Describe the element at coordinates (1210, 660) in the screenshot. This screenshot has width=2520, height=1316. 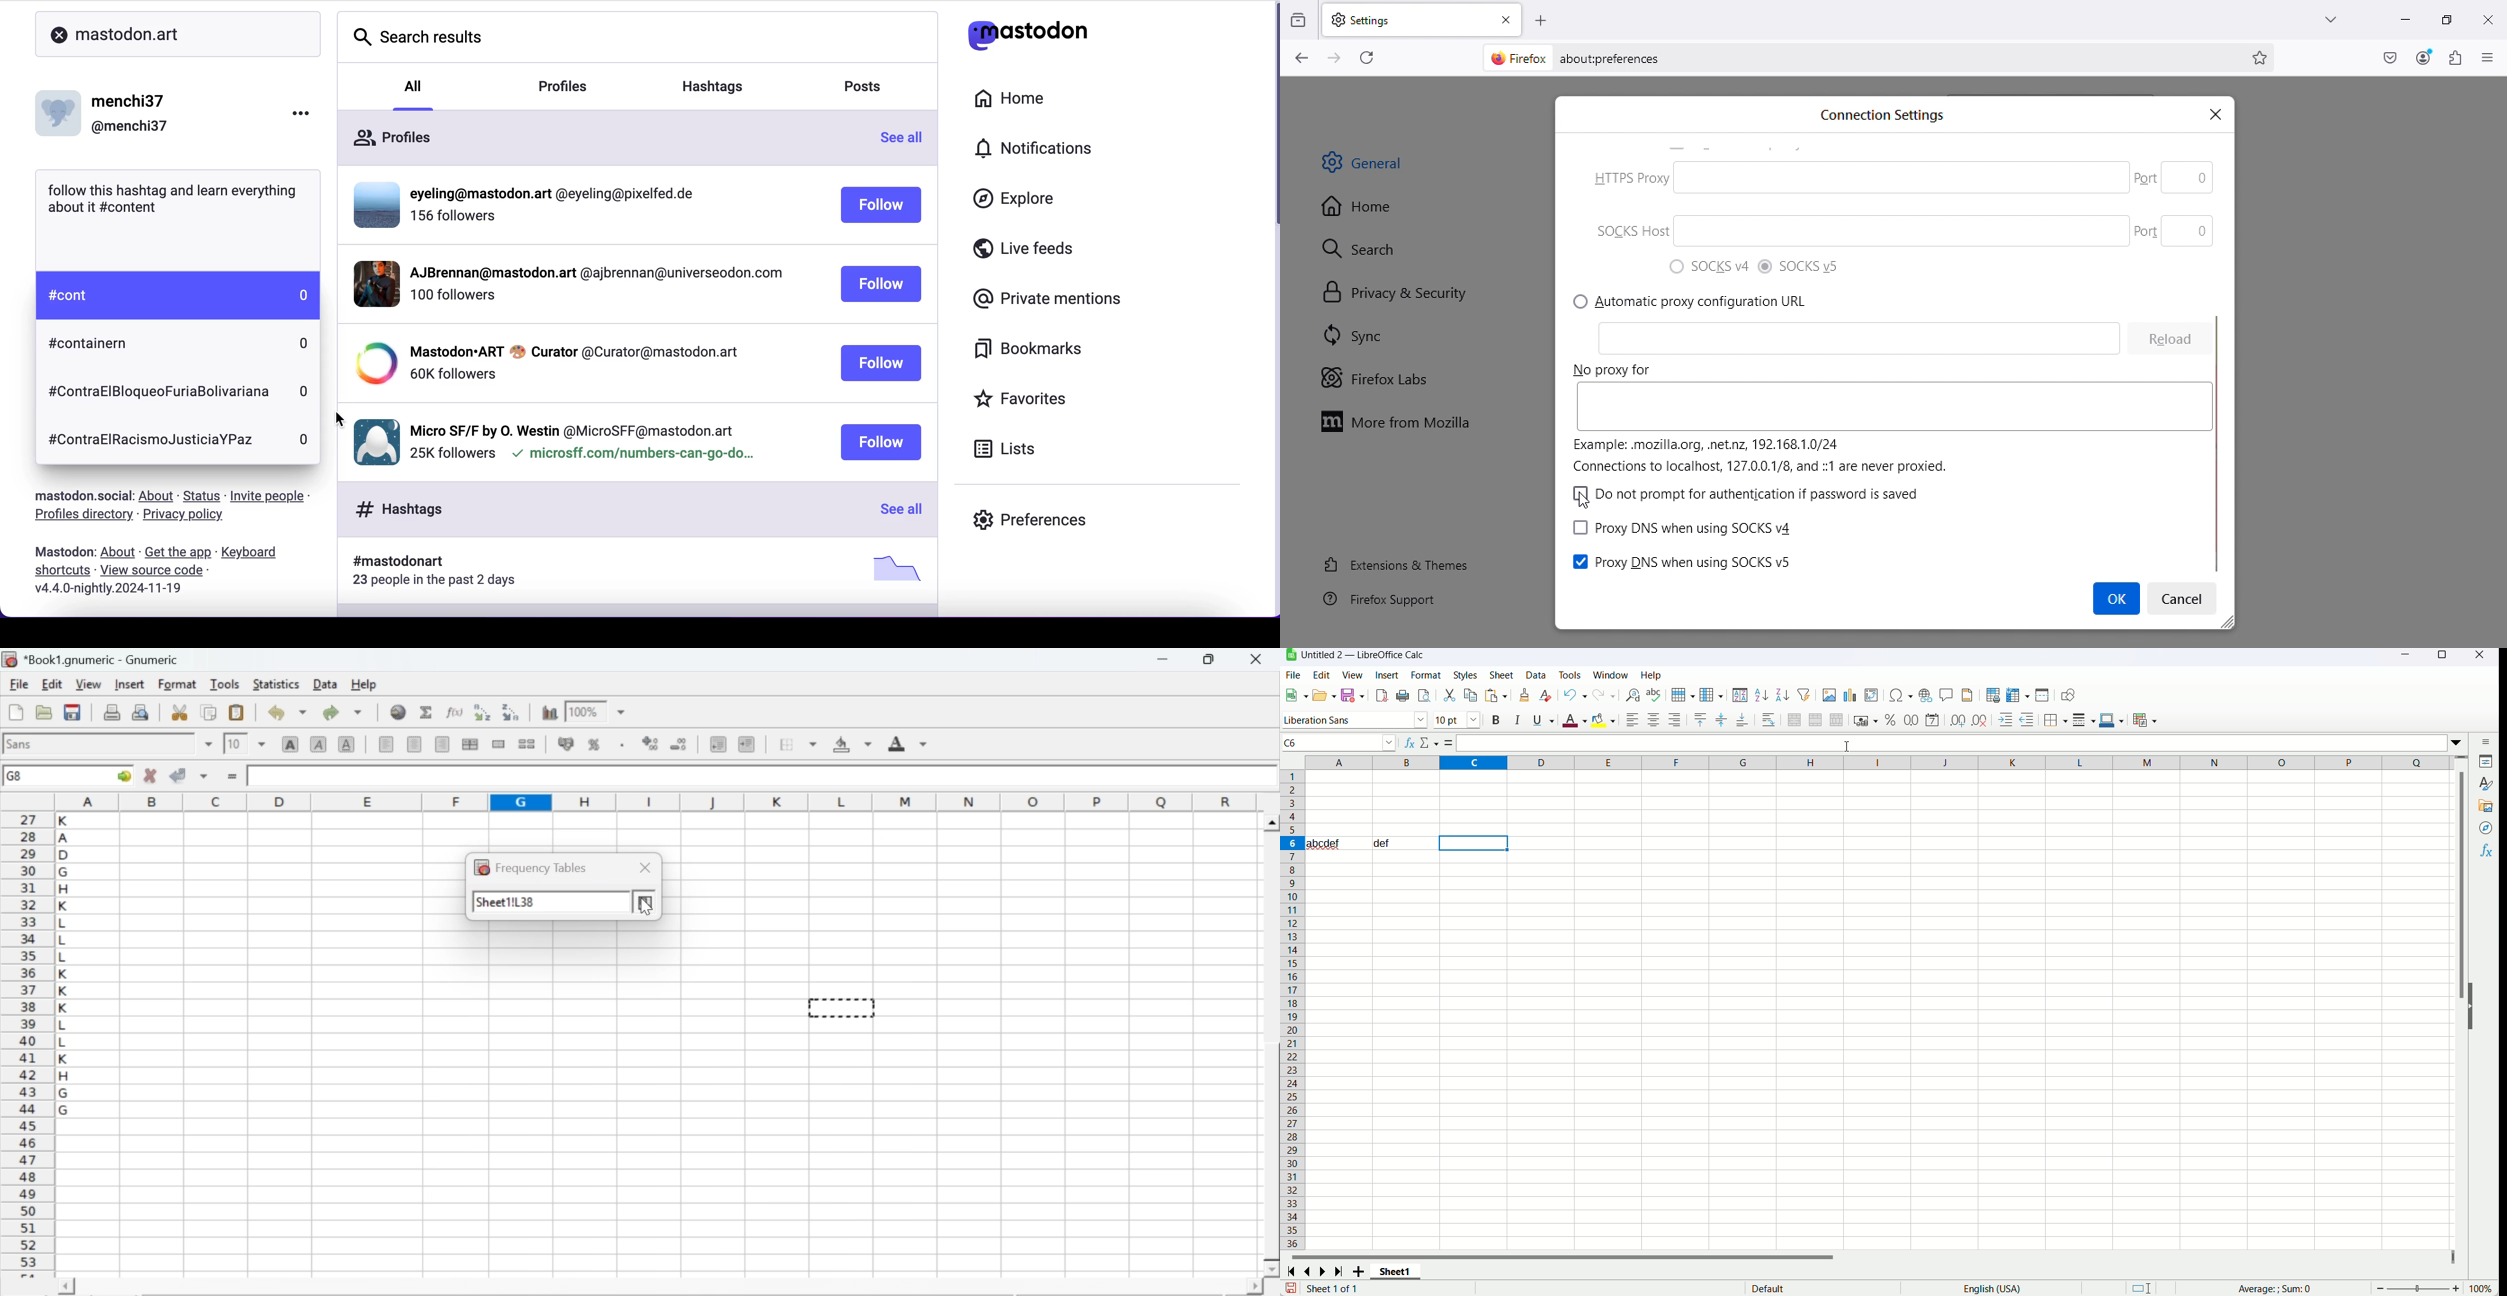
I see `restore down` at that location.